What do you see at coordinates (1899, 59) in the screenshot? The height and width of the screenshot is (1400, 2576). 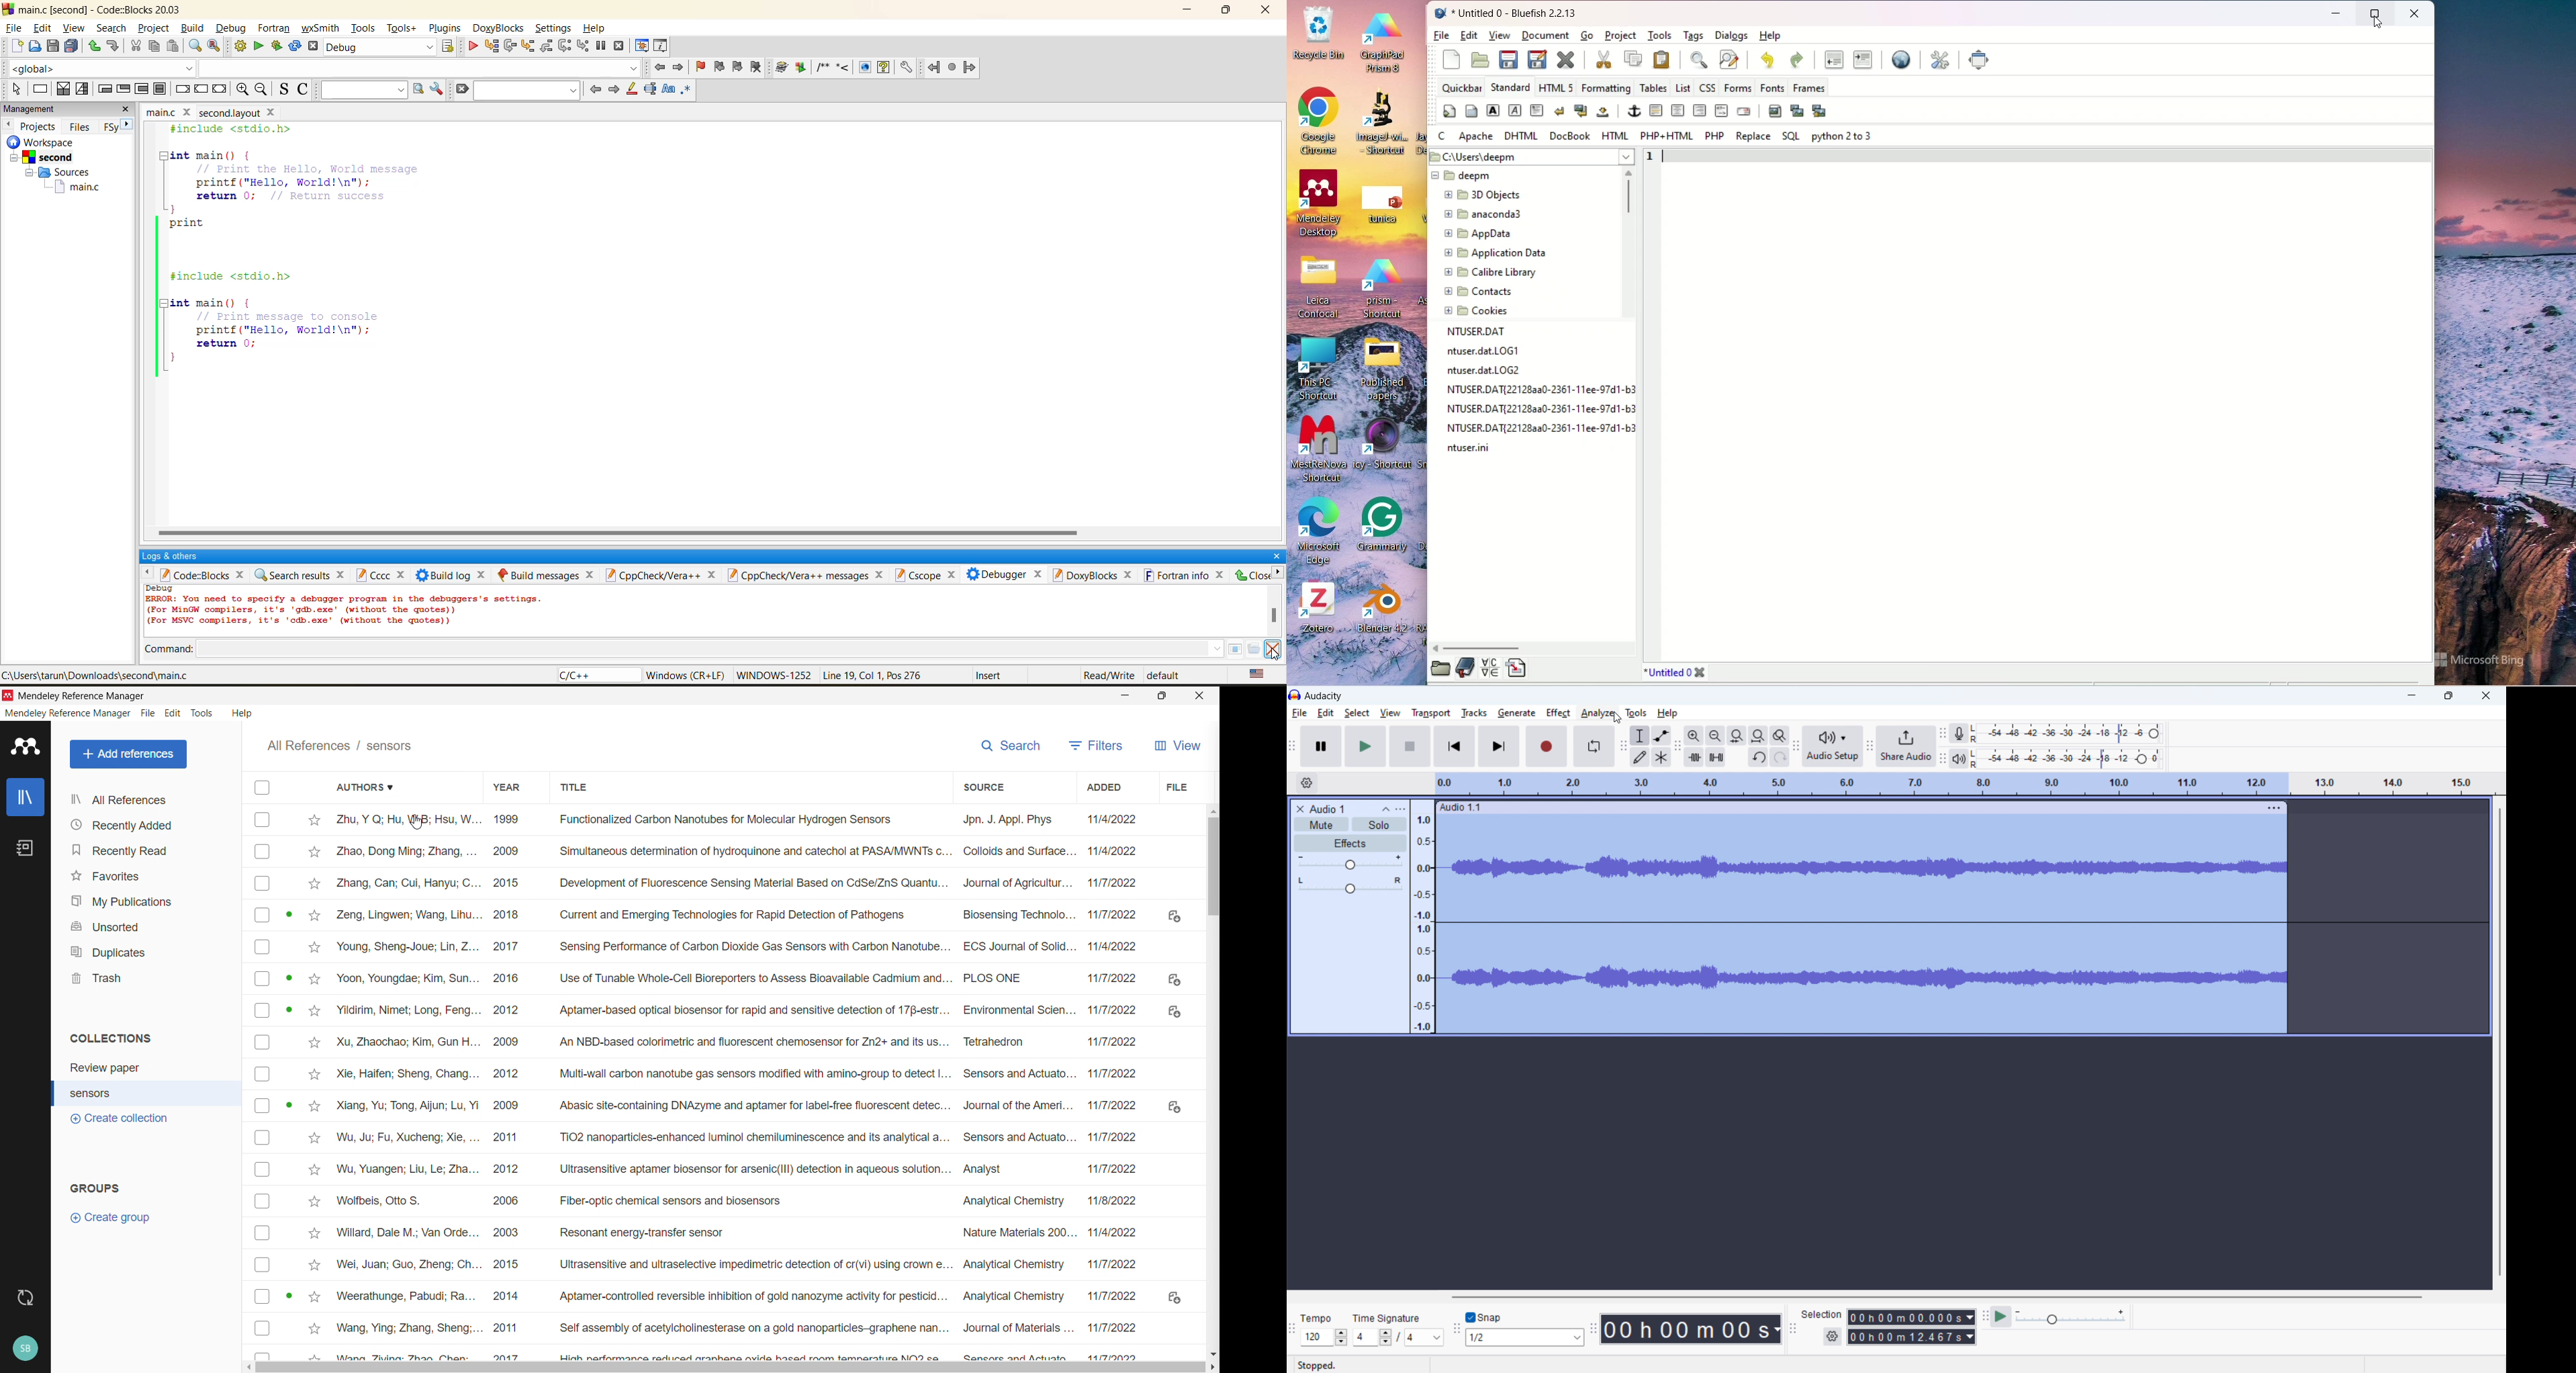 I see `preview in browser` at bounding box center [1899, 59].